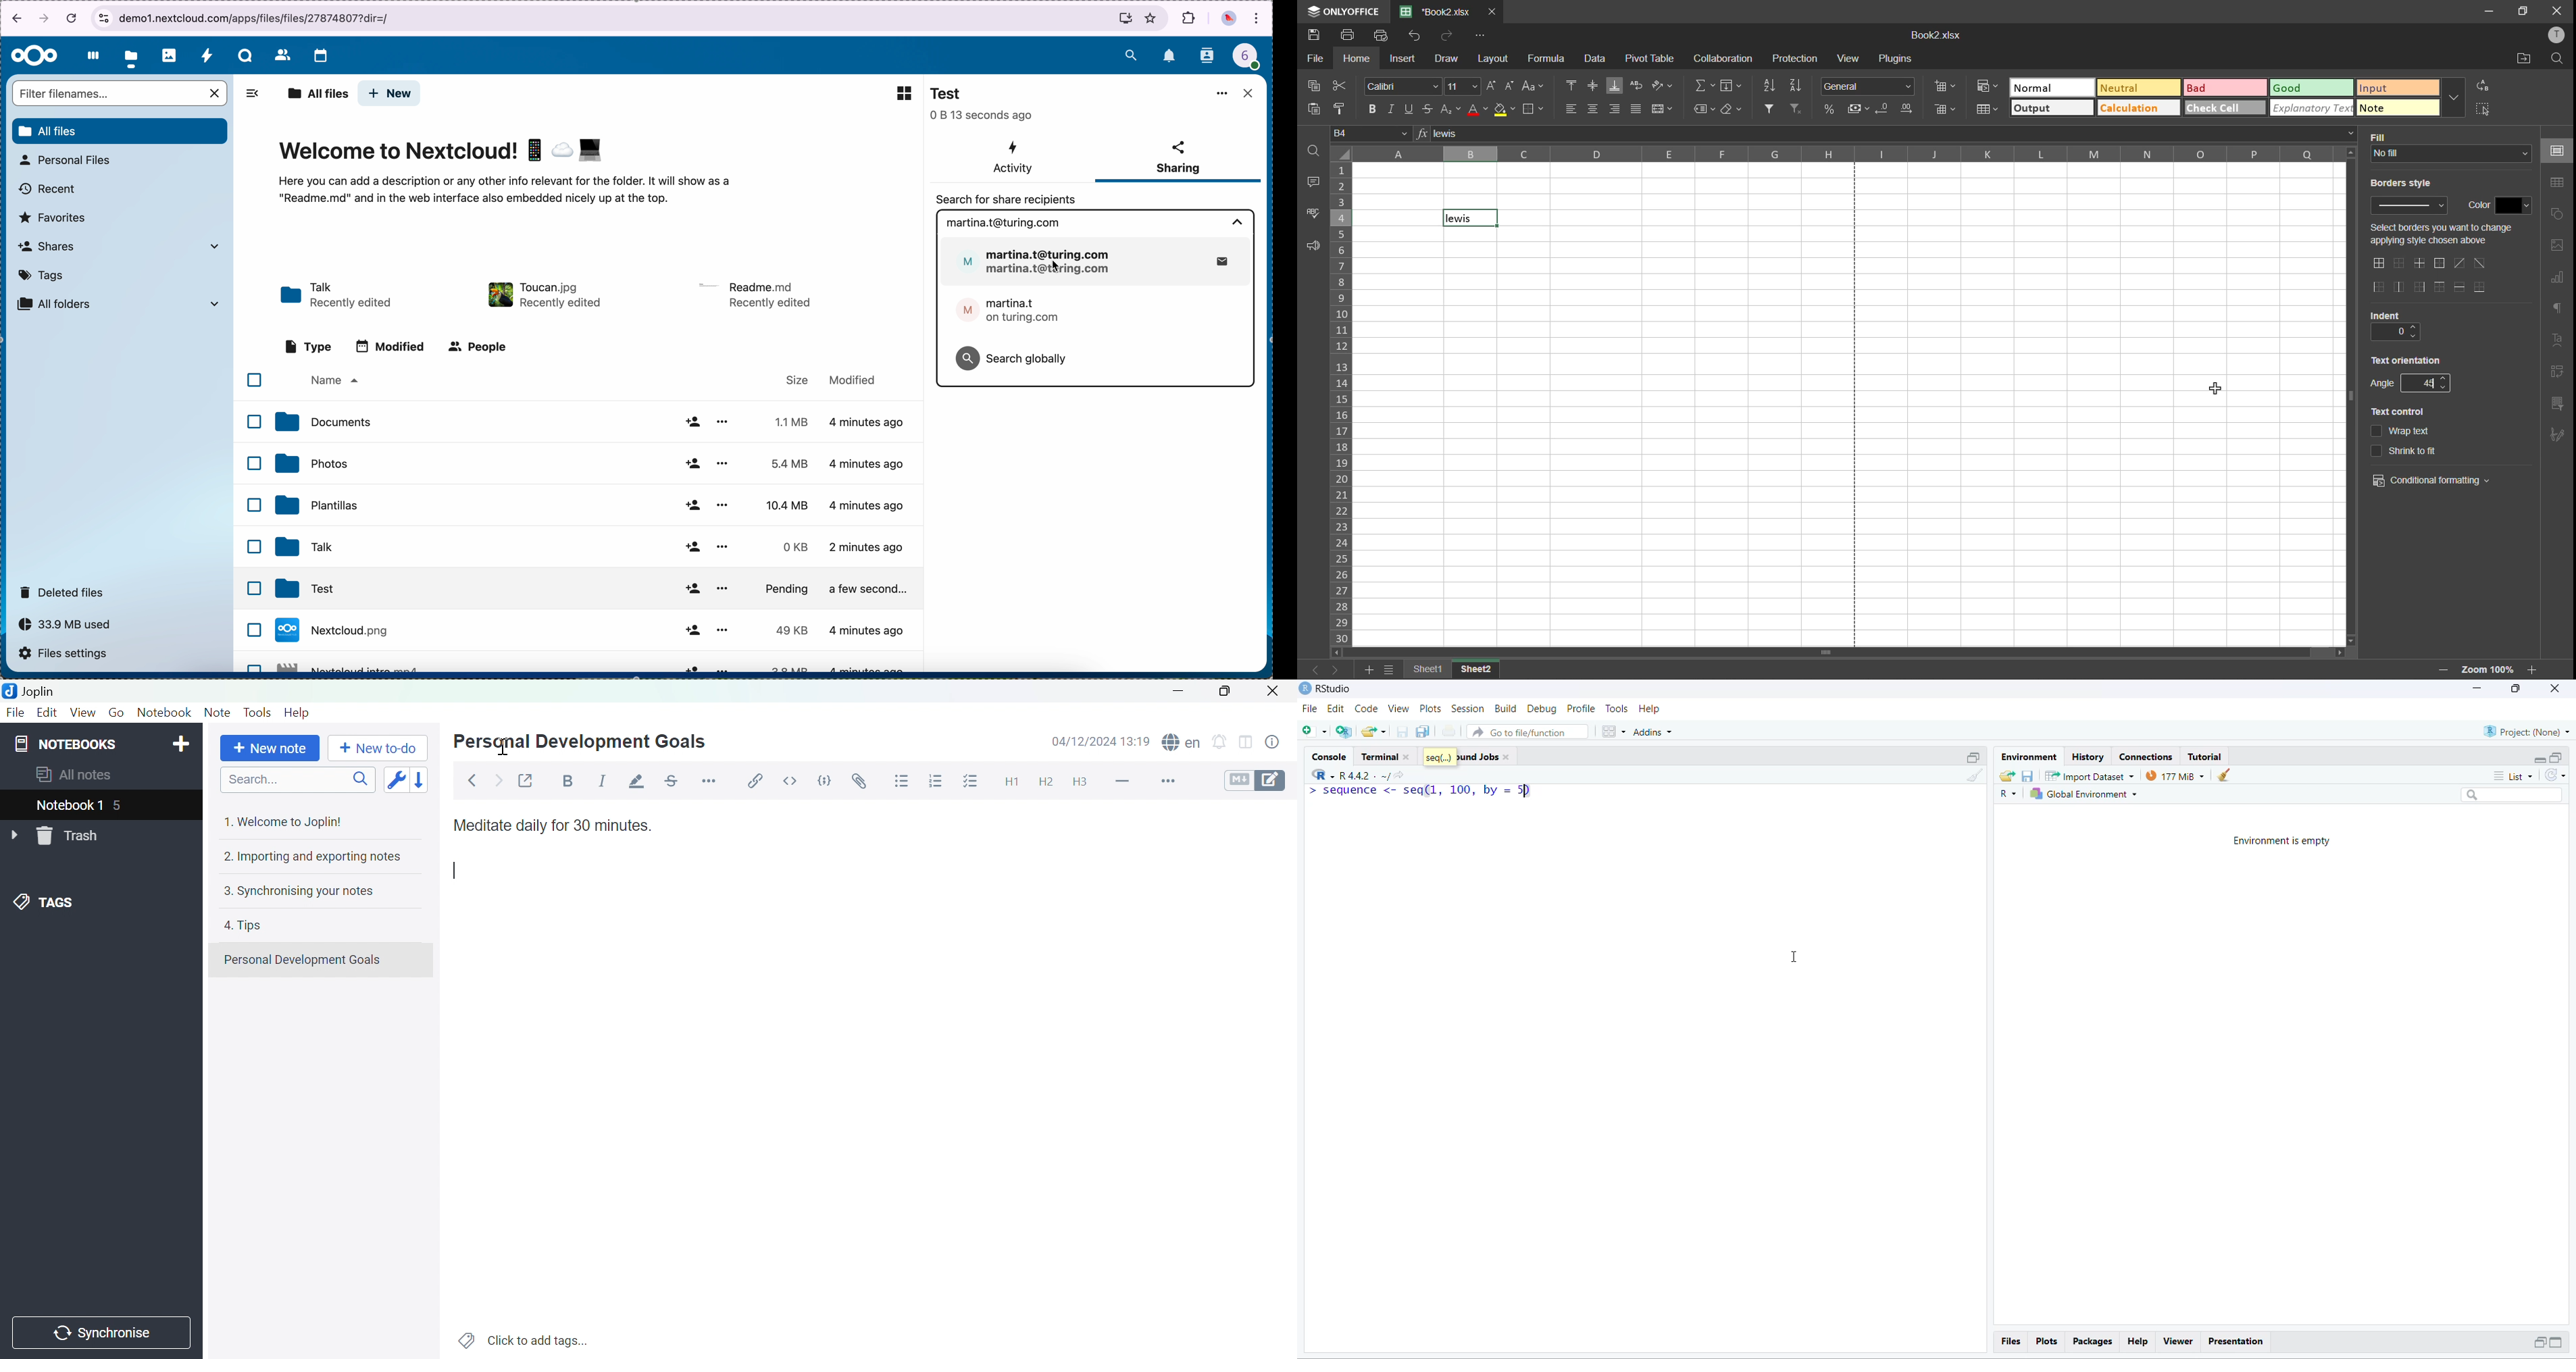 The width and height of the screenshot is (2576, 1372). What do you see at coordinates (674, 778) in the screenshot?
I see `Strikethrough` at bounding box center [674, 778].